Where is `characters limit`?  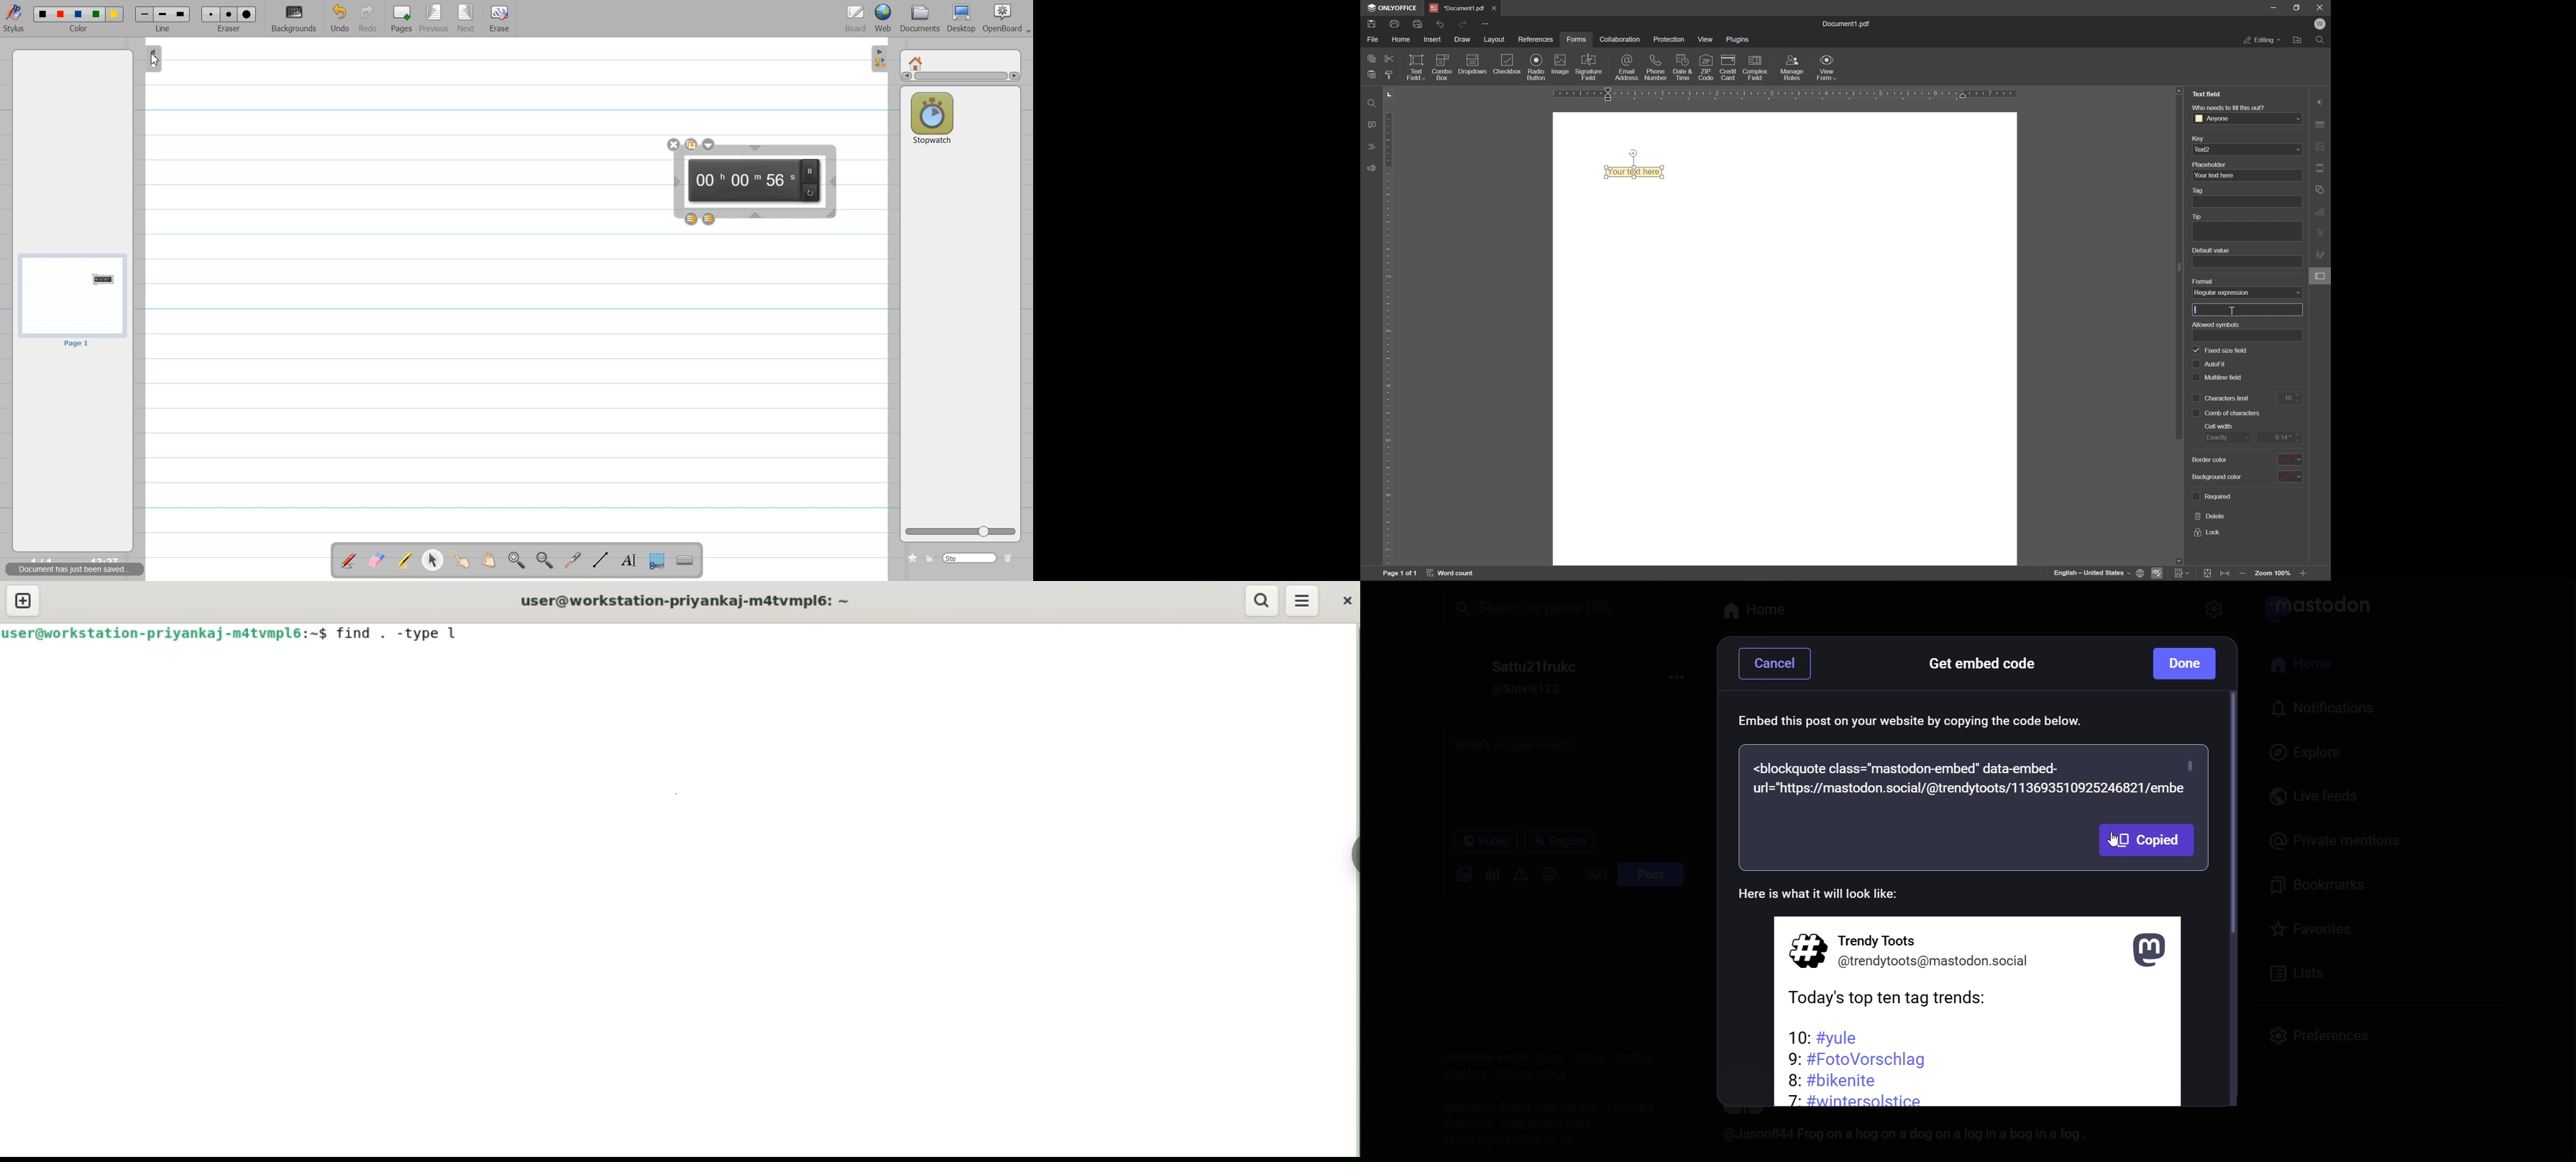 characters limit is located at coordinates (2219, 398).